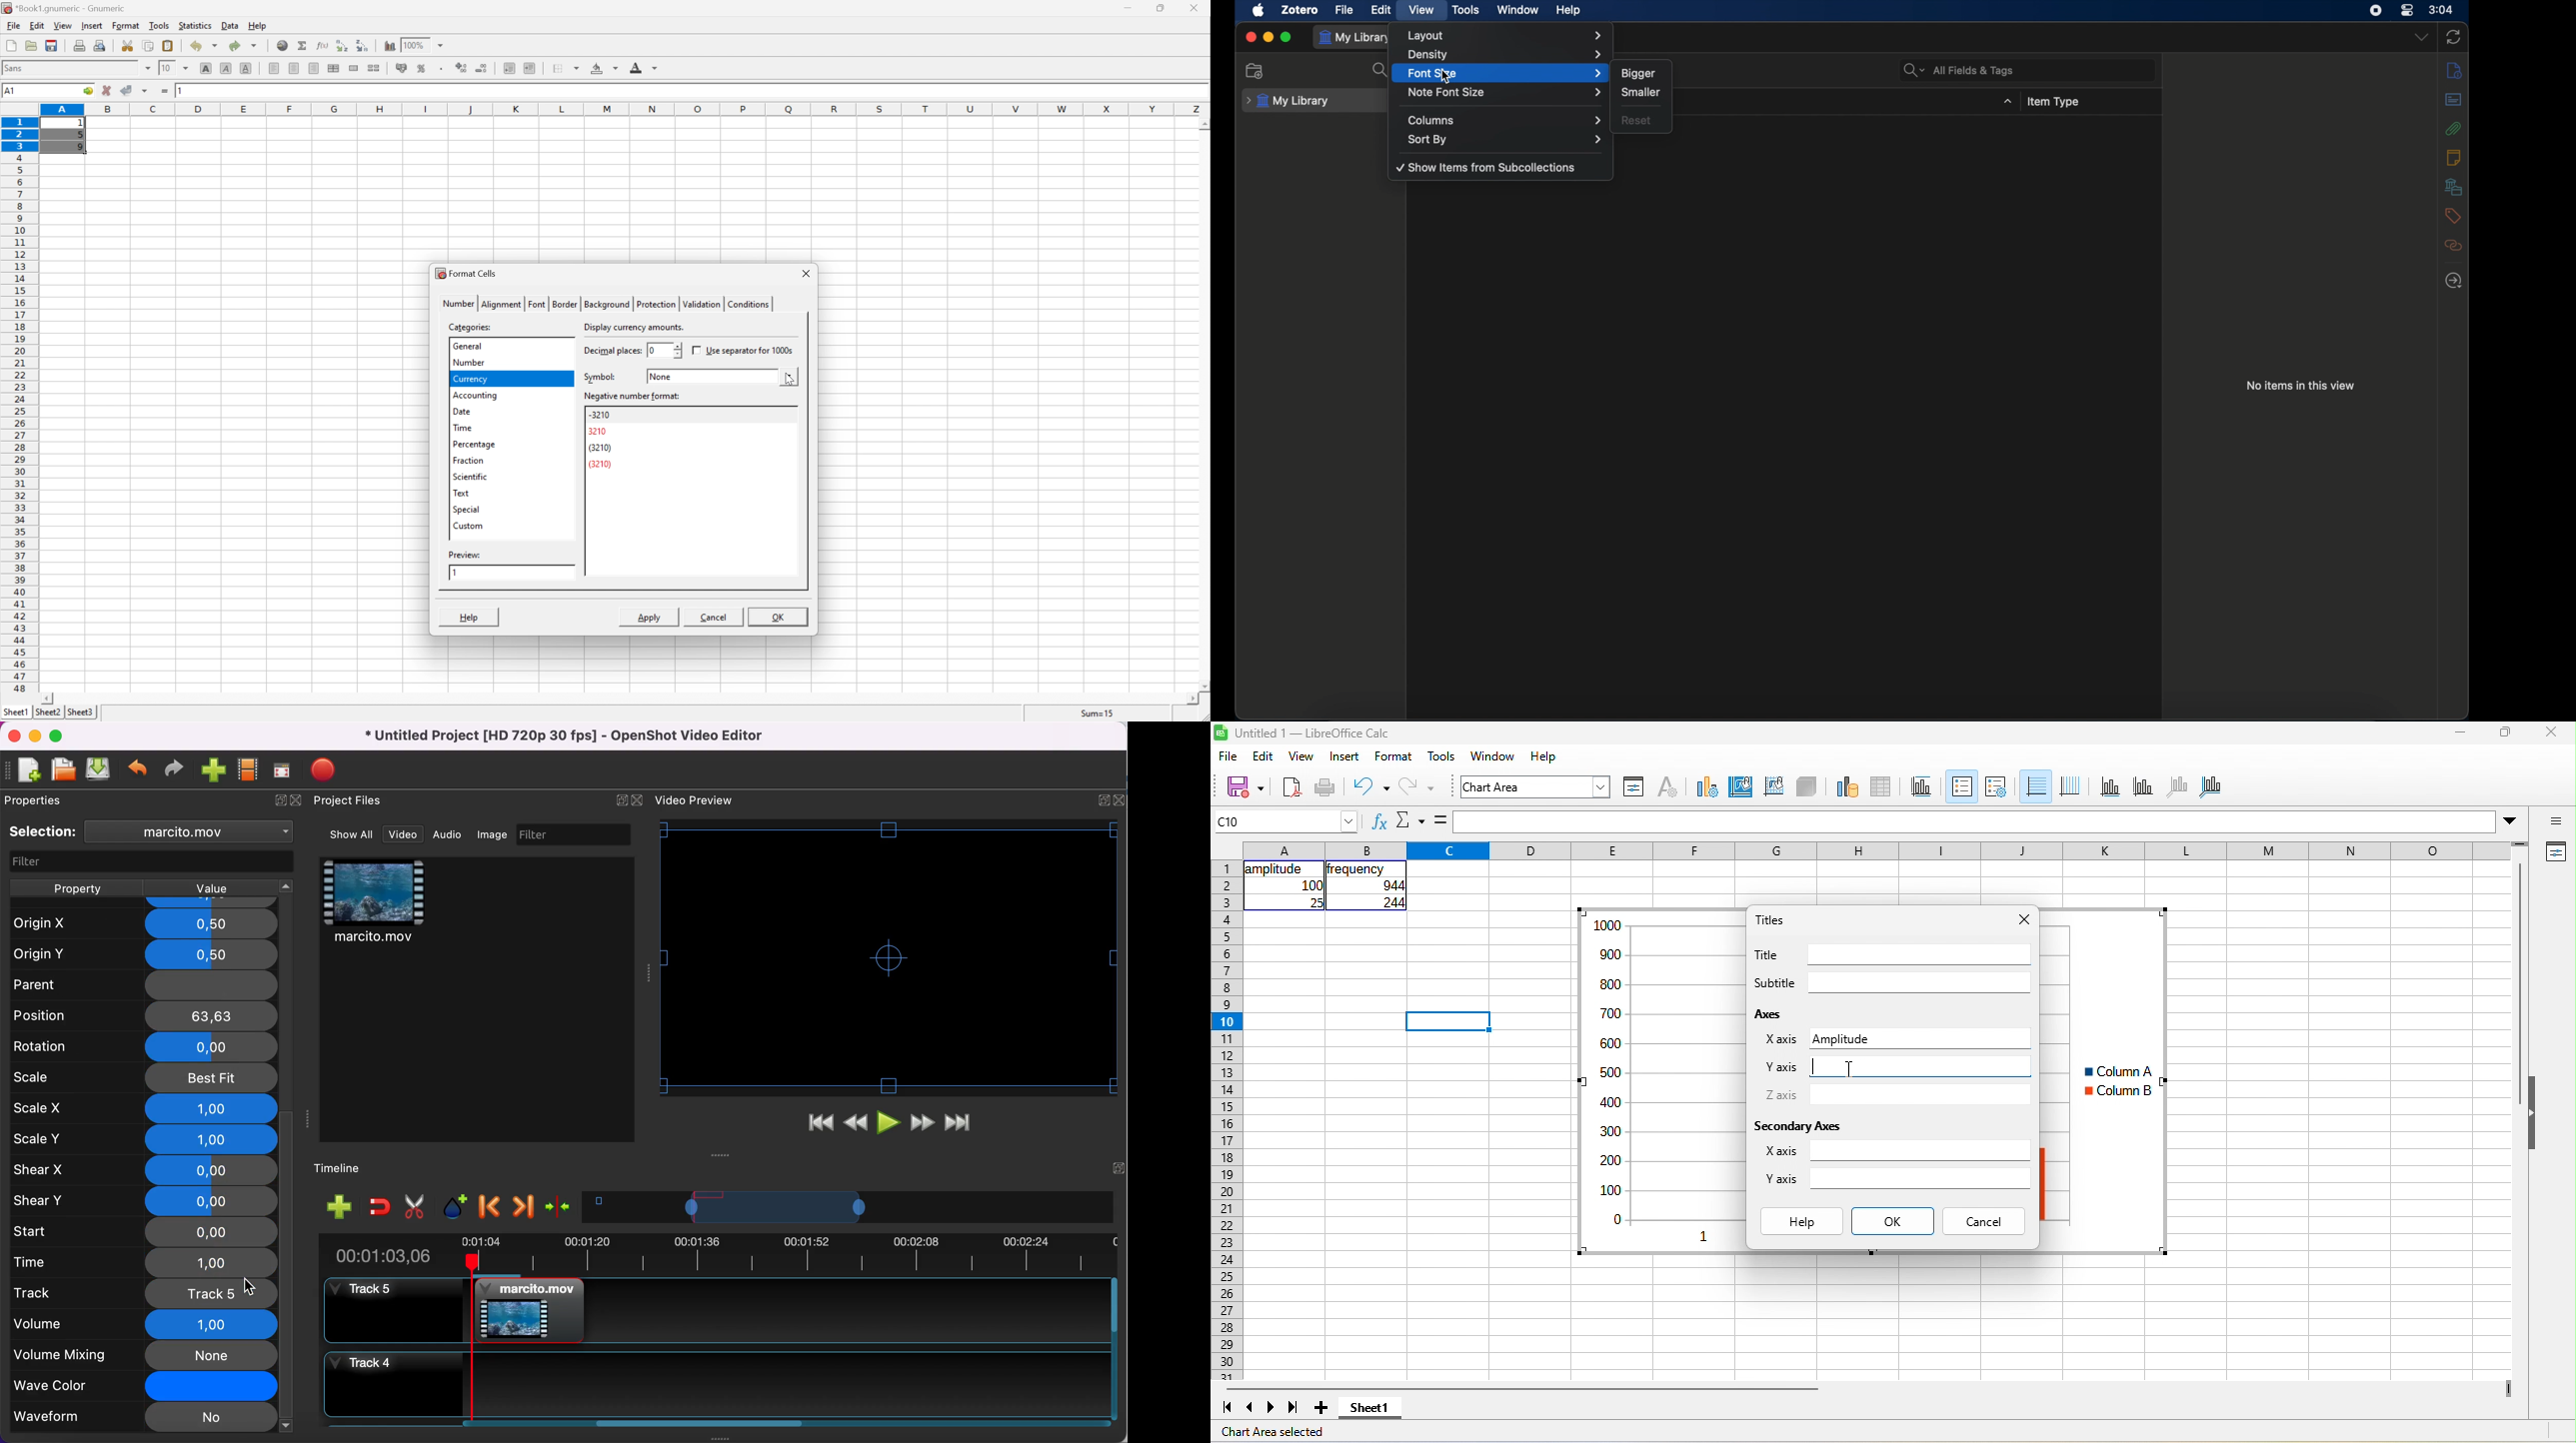  What do you see at coordinates (1273, 1432) in the screenshot?
I see `chart area selected` at bounding box center [1273, 1432].